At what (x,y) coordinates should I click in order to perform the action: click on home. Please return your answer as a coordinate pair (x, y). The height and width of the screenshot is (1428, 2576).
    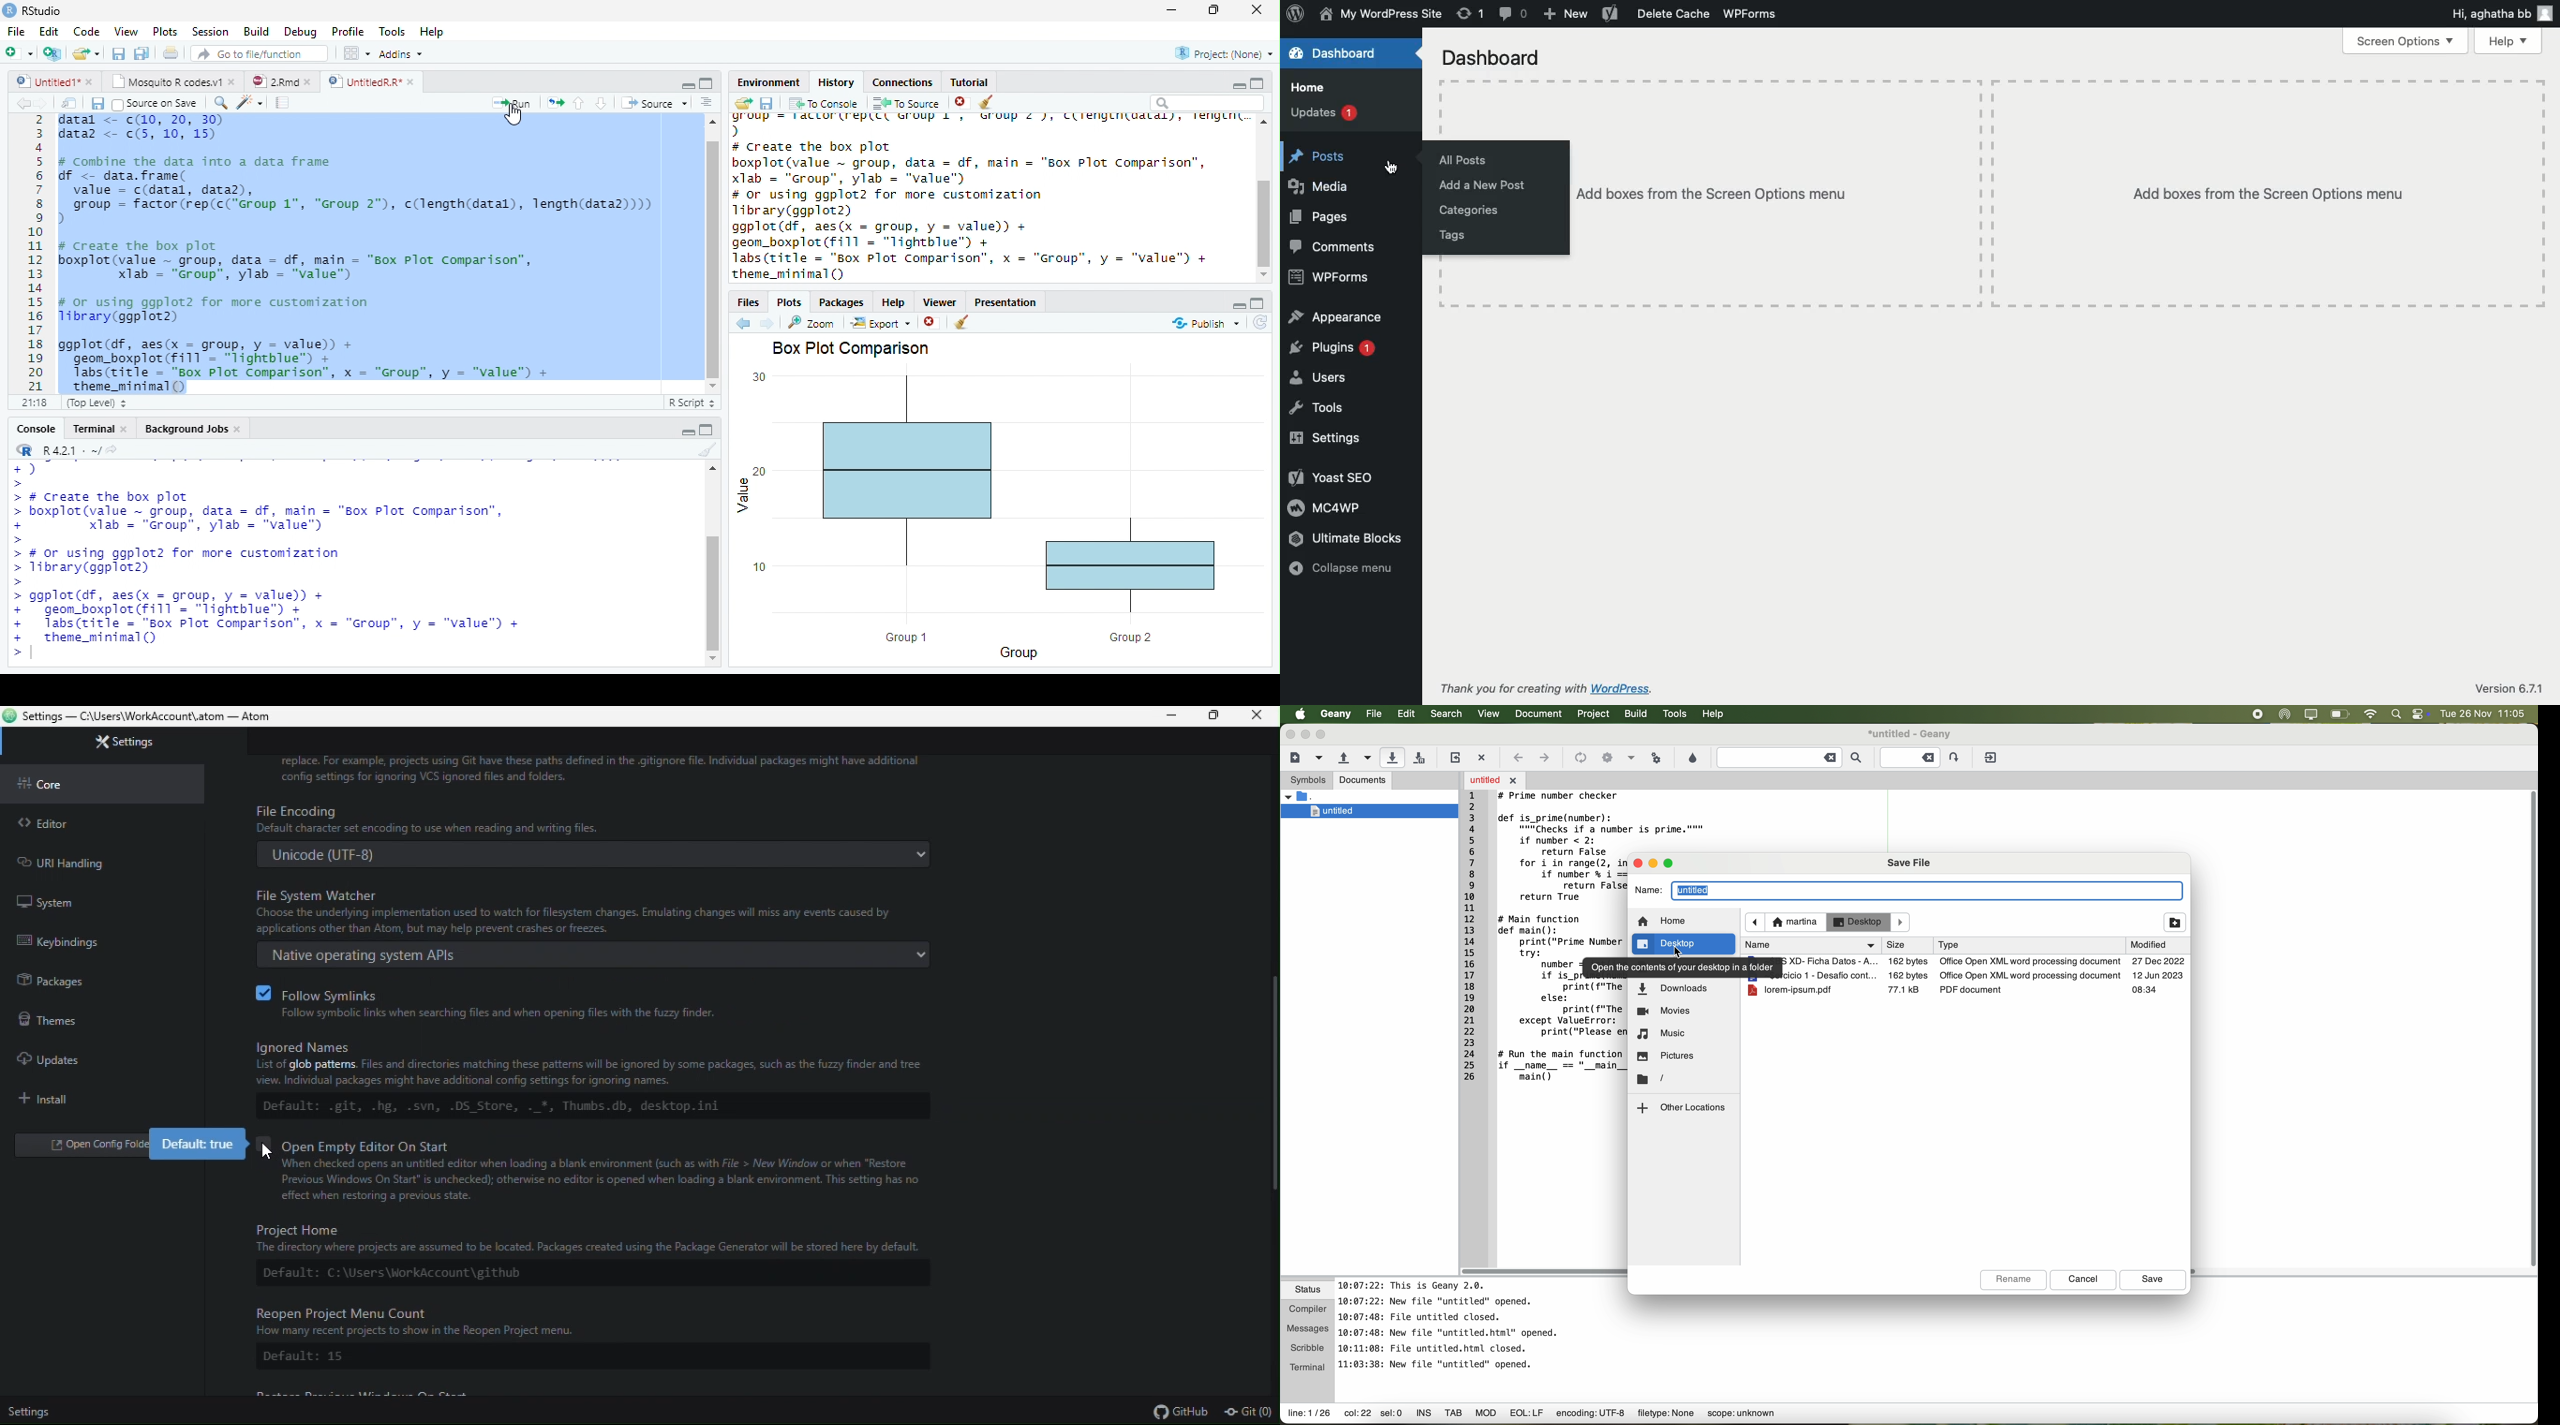
    Looking at the image, I should click on (1662, 922).